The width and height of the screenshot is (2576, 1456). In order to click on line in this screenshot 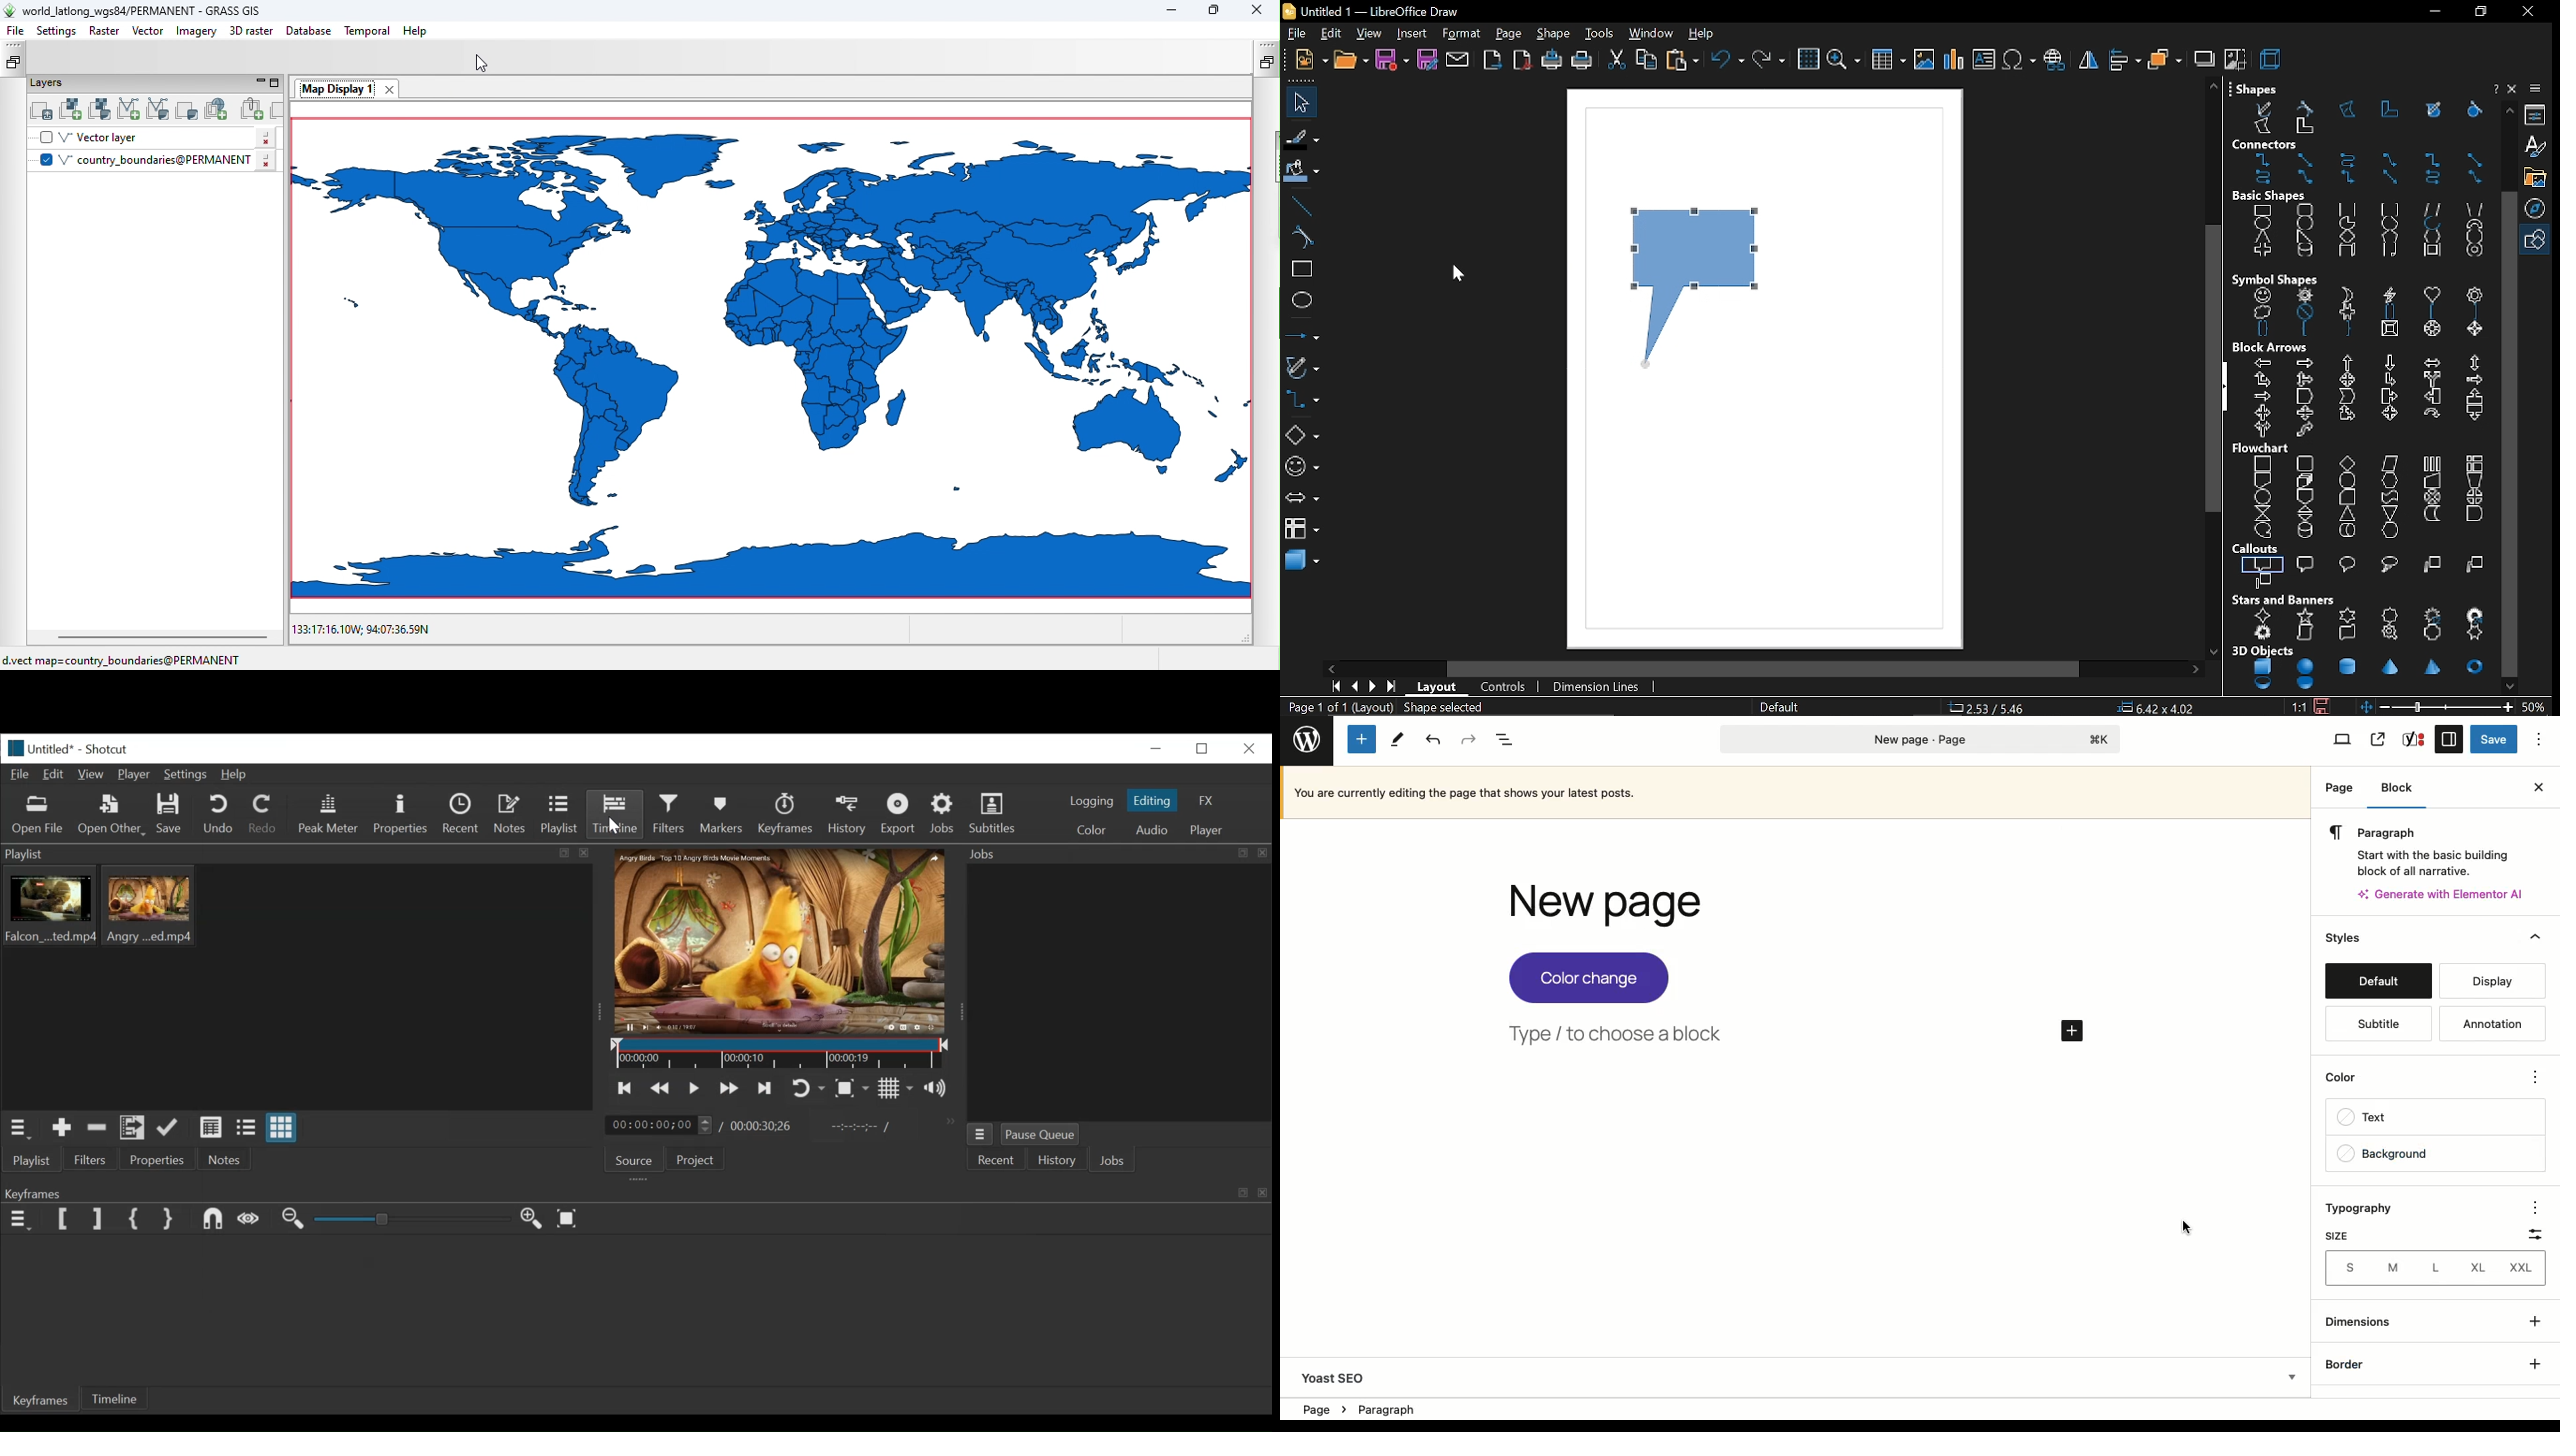, I will do `click(1299, 204)`.